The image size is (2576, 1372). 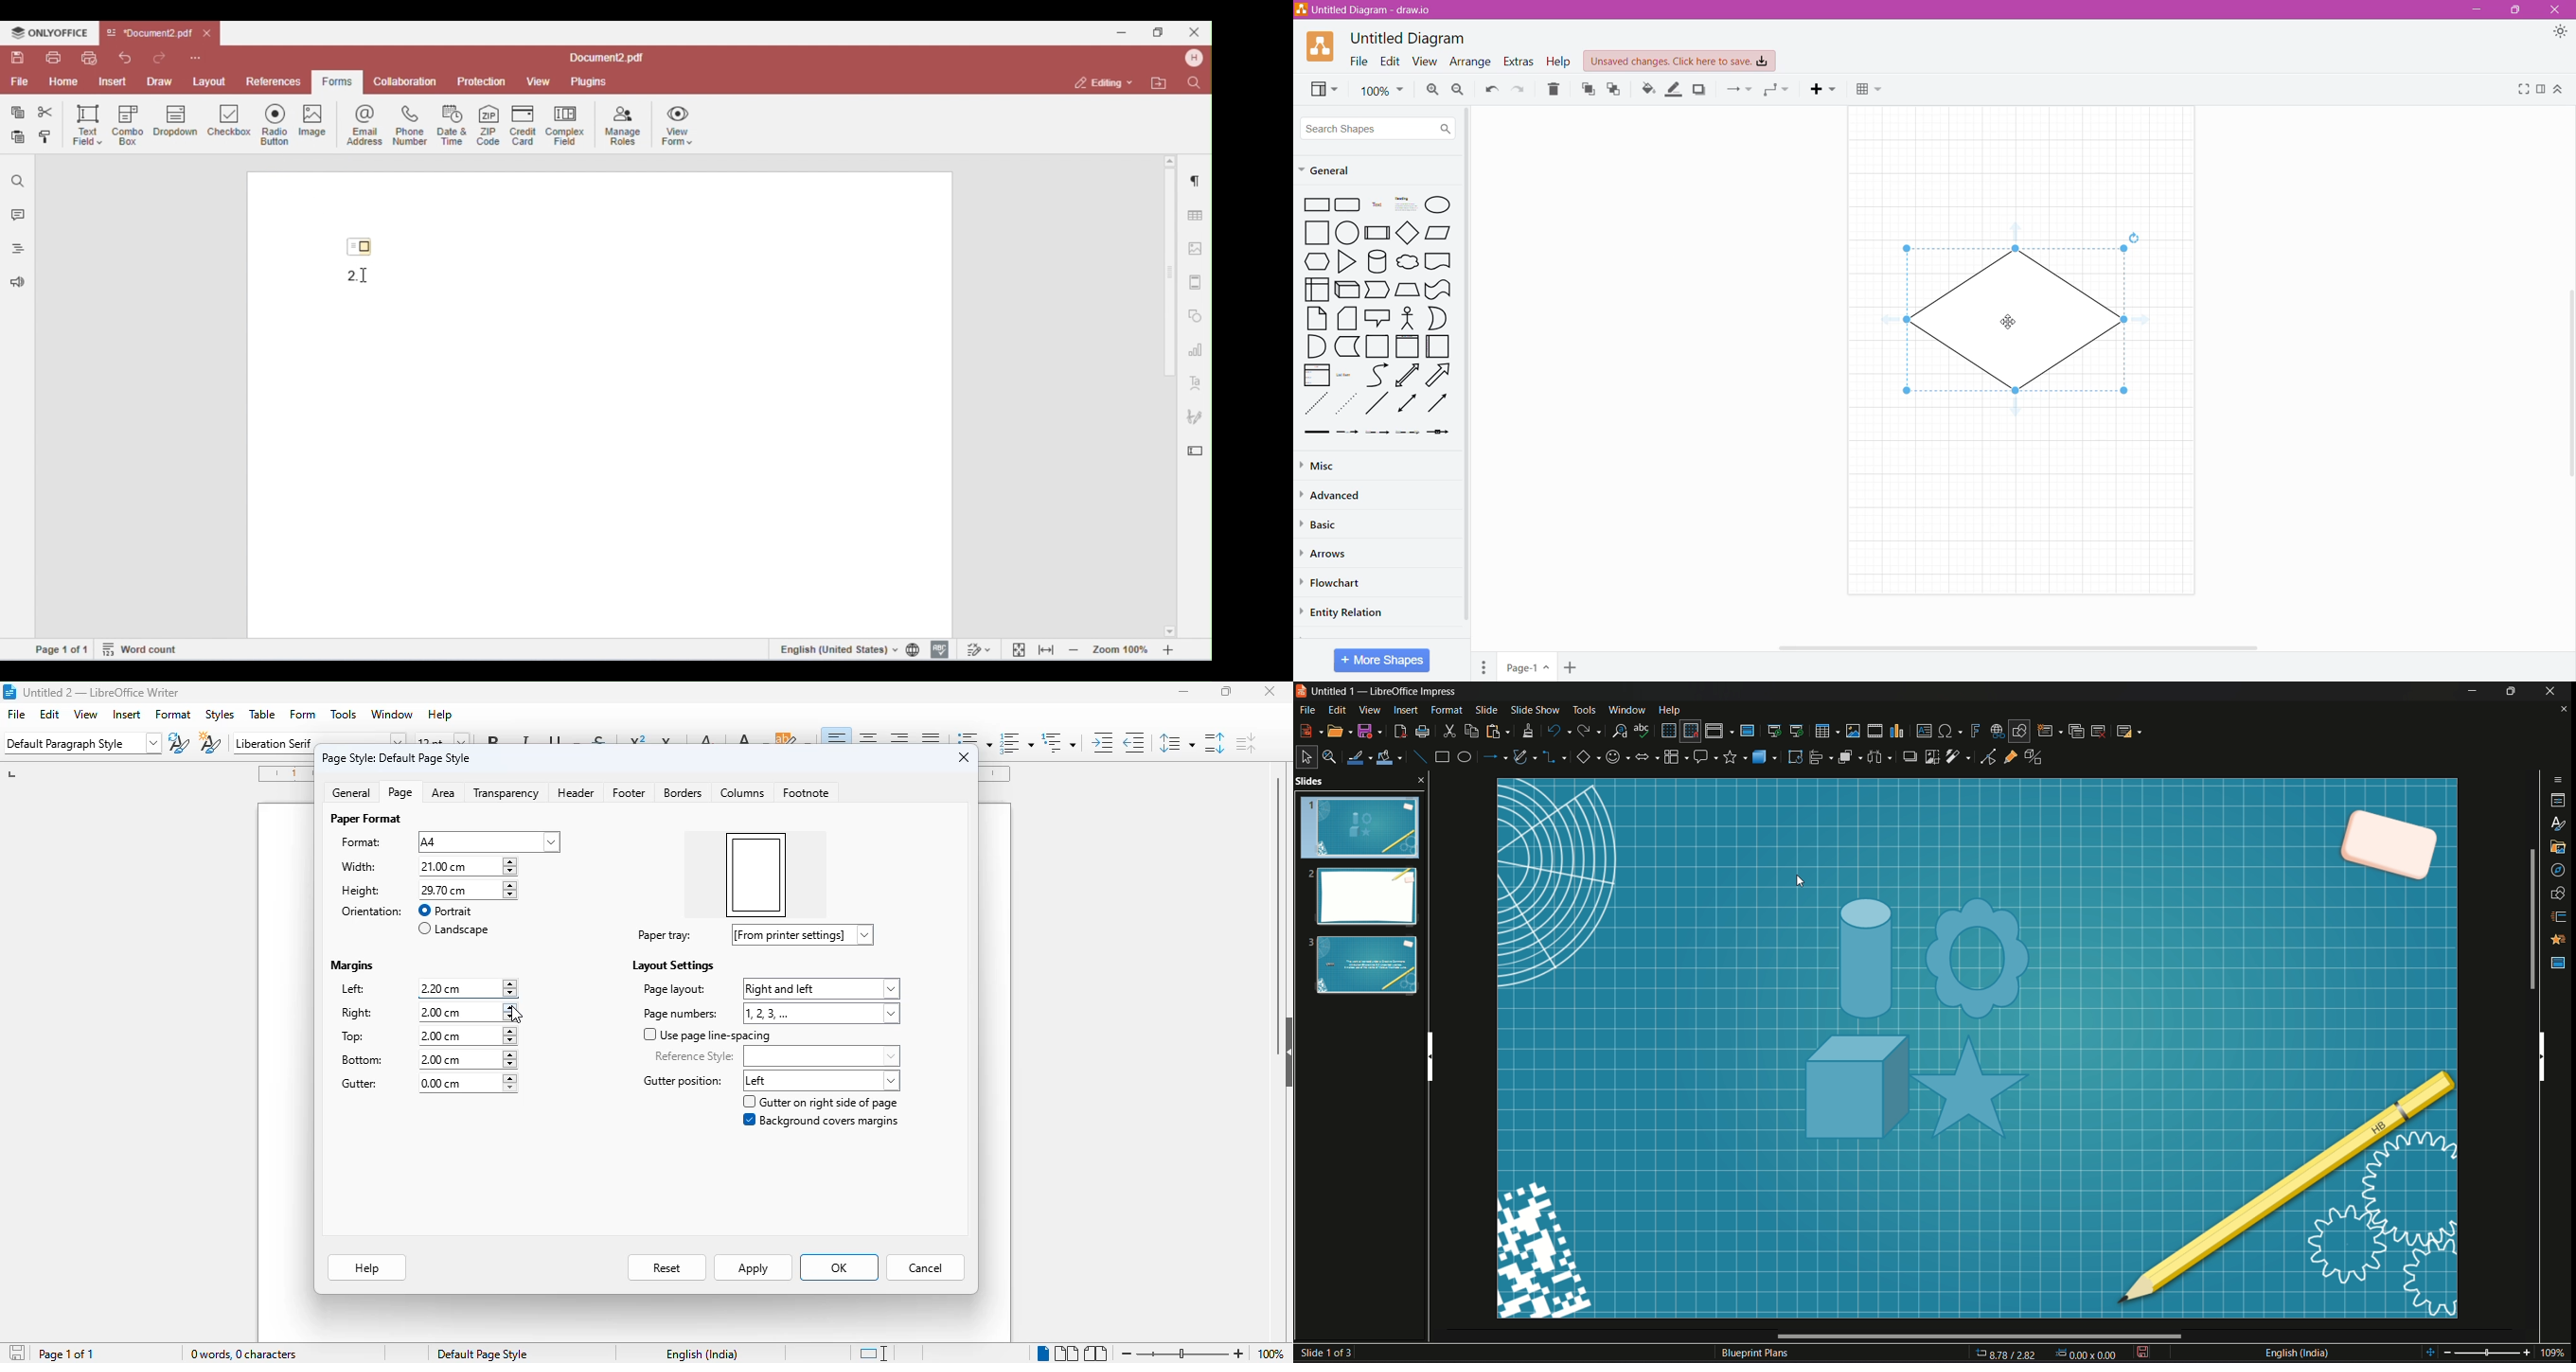 What do you see at coordinates (1338, 710) in the screenshot?
I see `Edit` at bounding box center [1338, 710].